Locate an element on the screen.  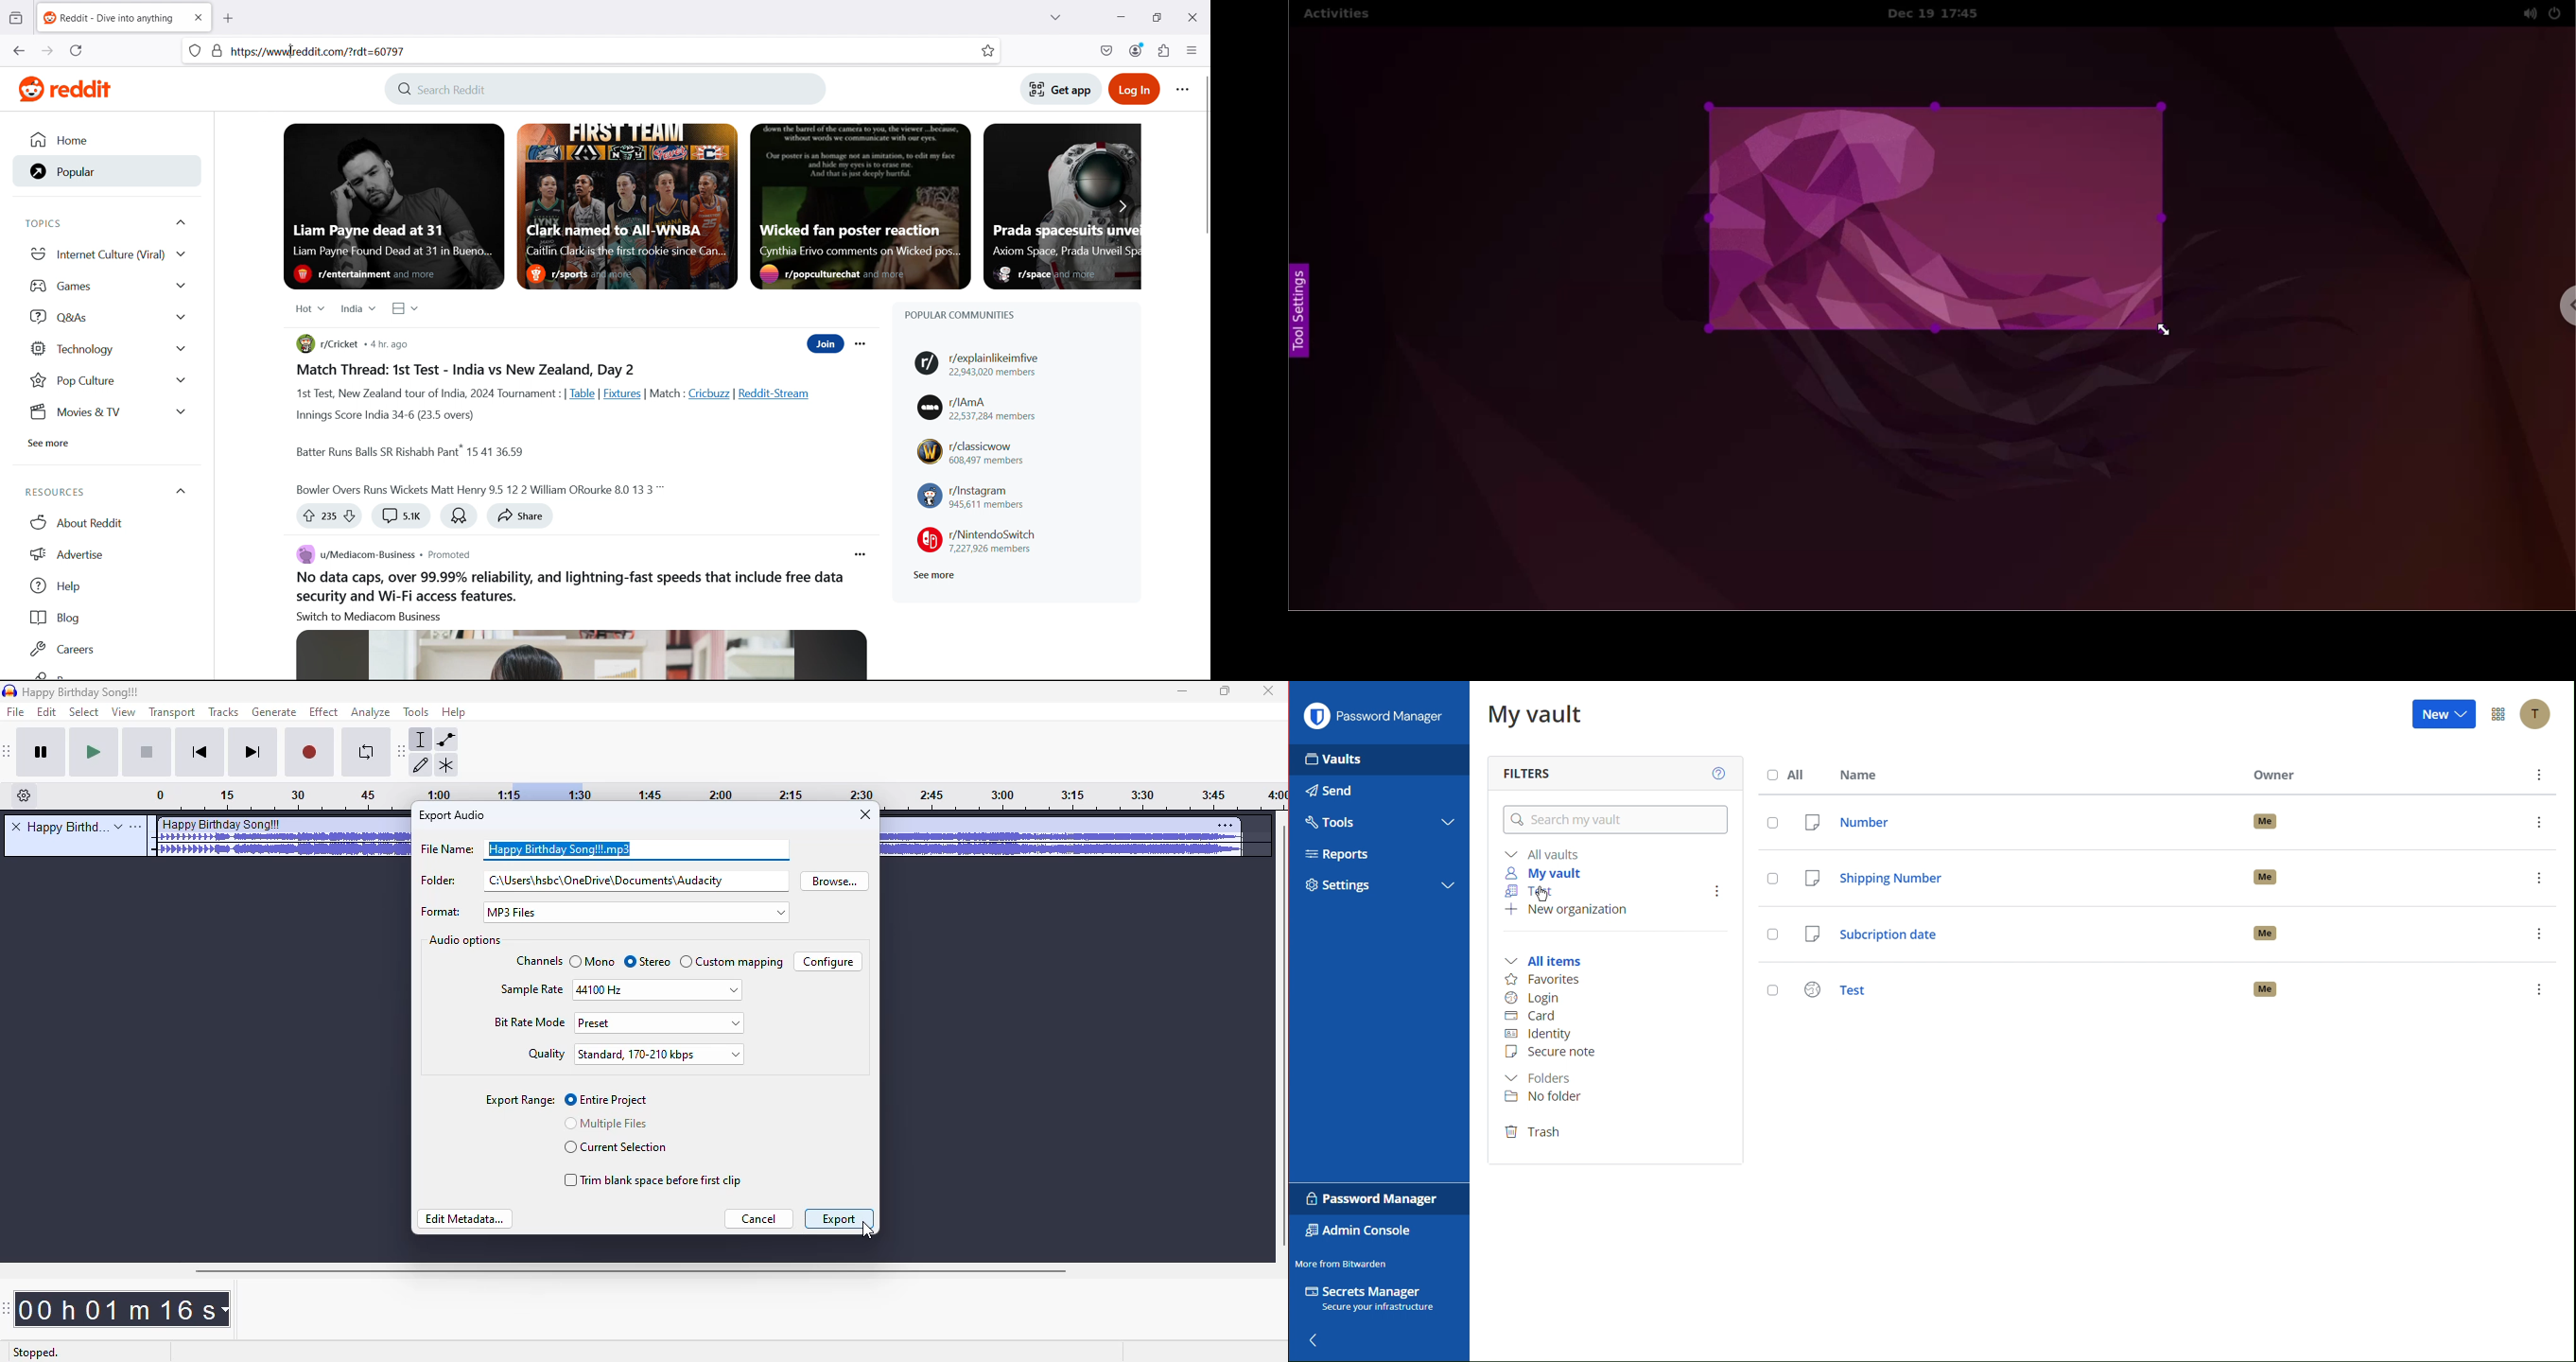
Password Manager is located at coordinates (1368, 1198).